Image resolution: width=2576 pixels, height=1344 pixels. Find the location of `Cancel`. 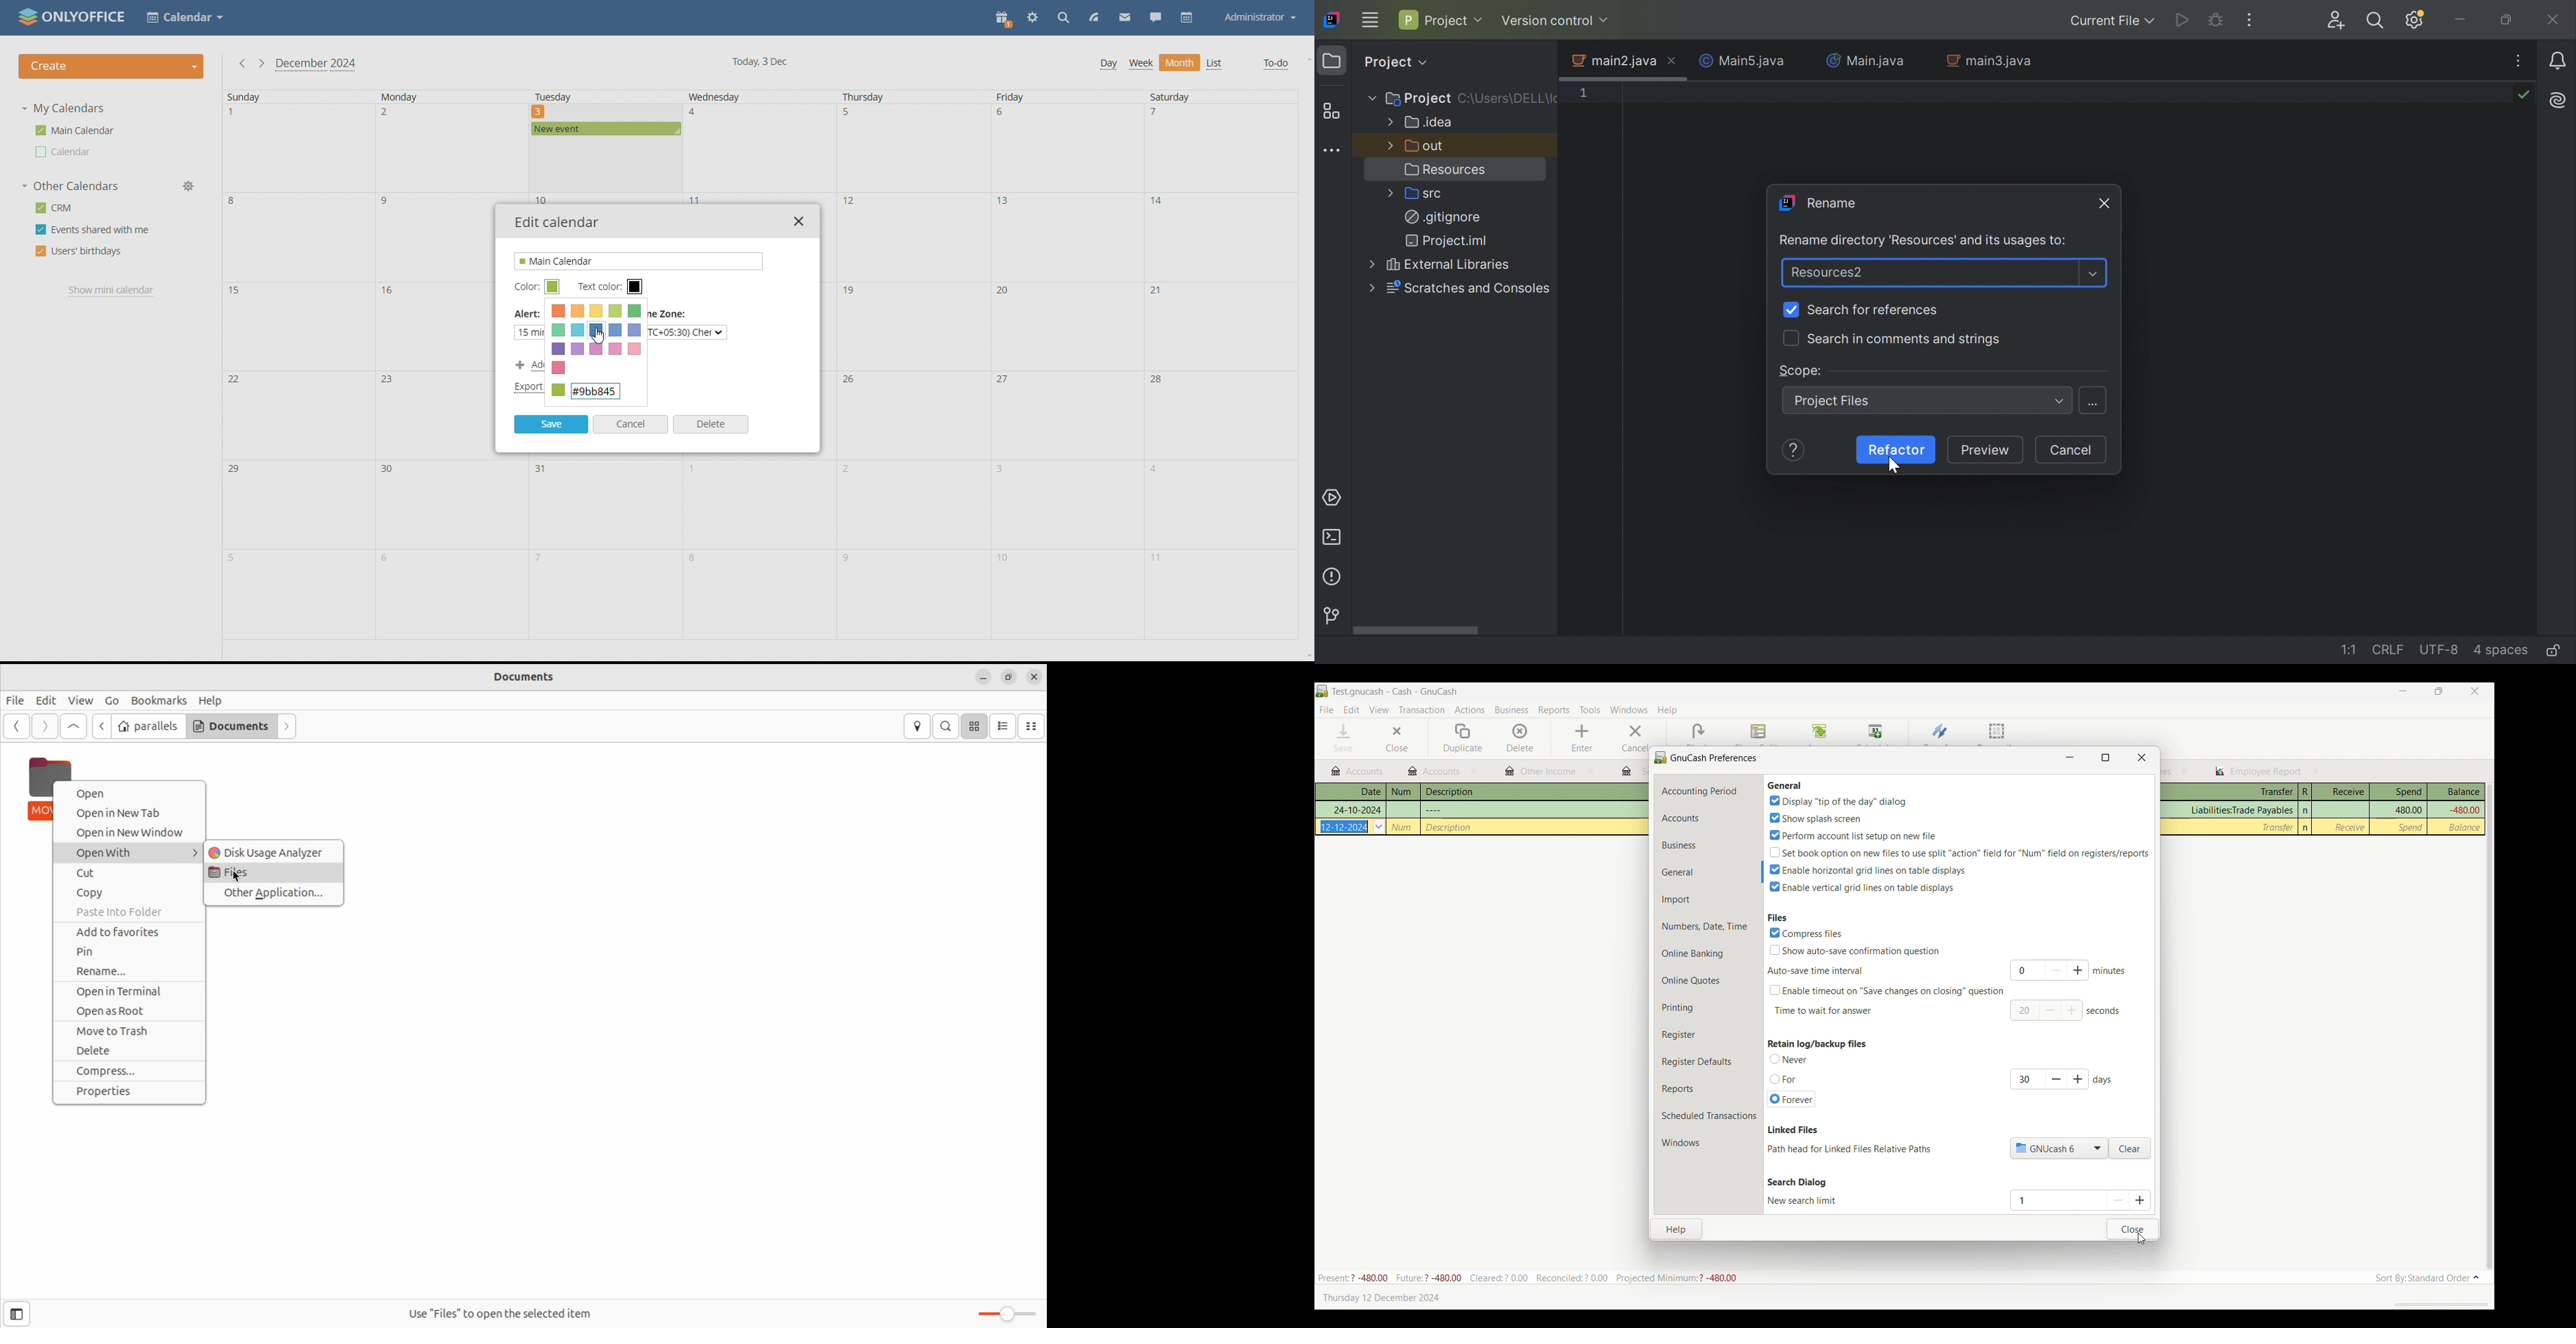

Cancel is located at coordinates (1634, 738).